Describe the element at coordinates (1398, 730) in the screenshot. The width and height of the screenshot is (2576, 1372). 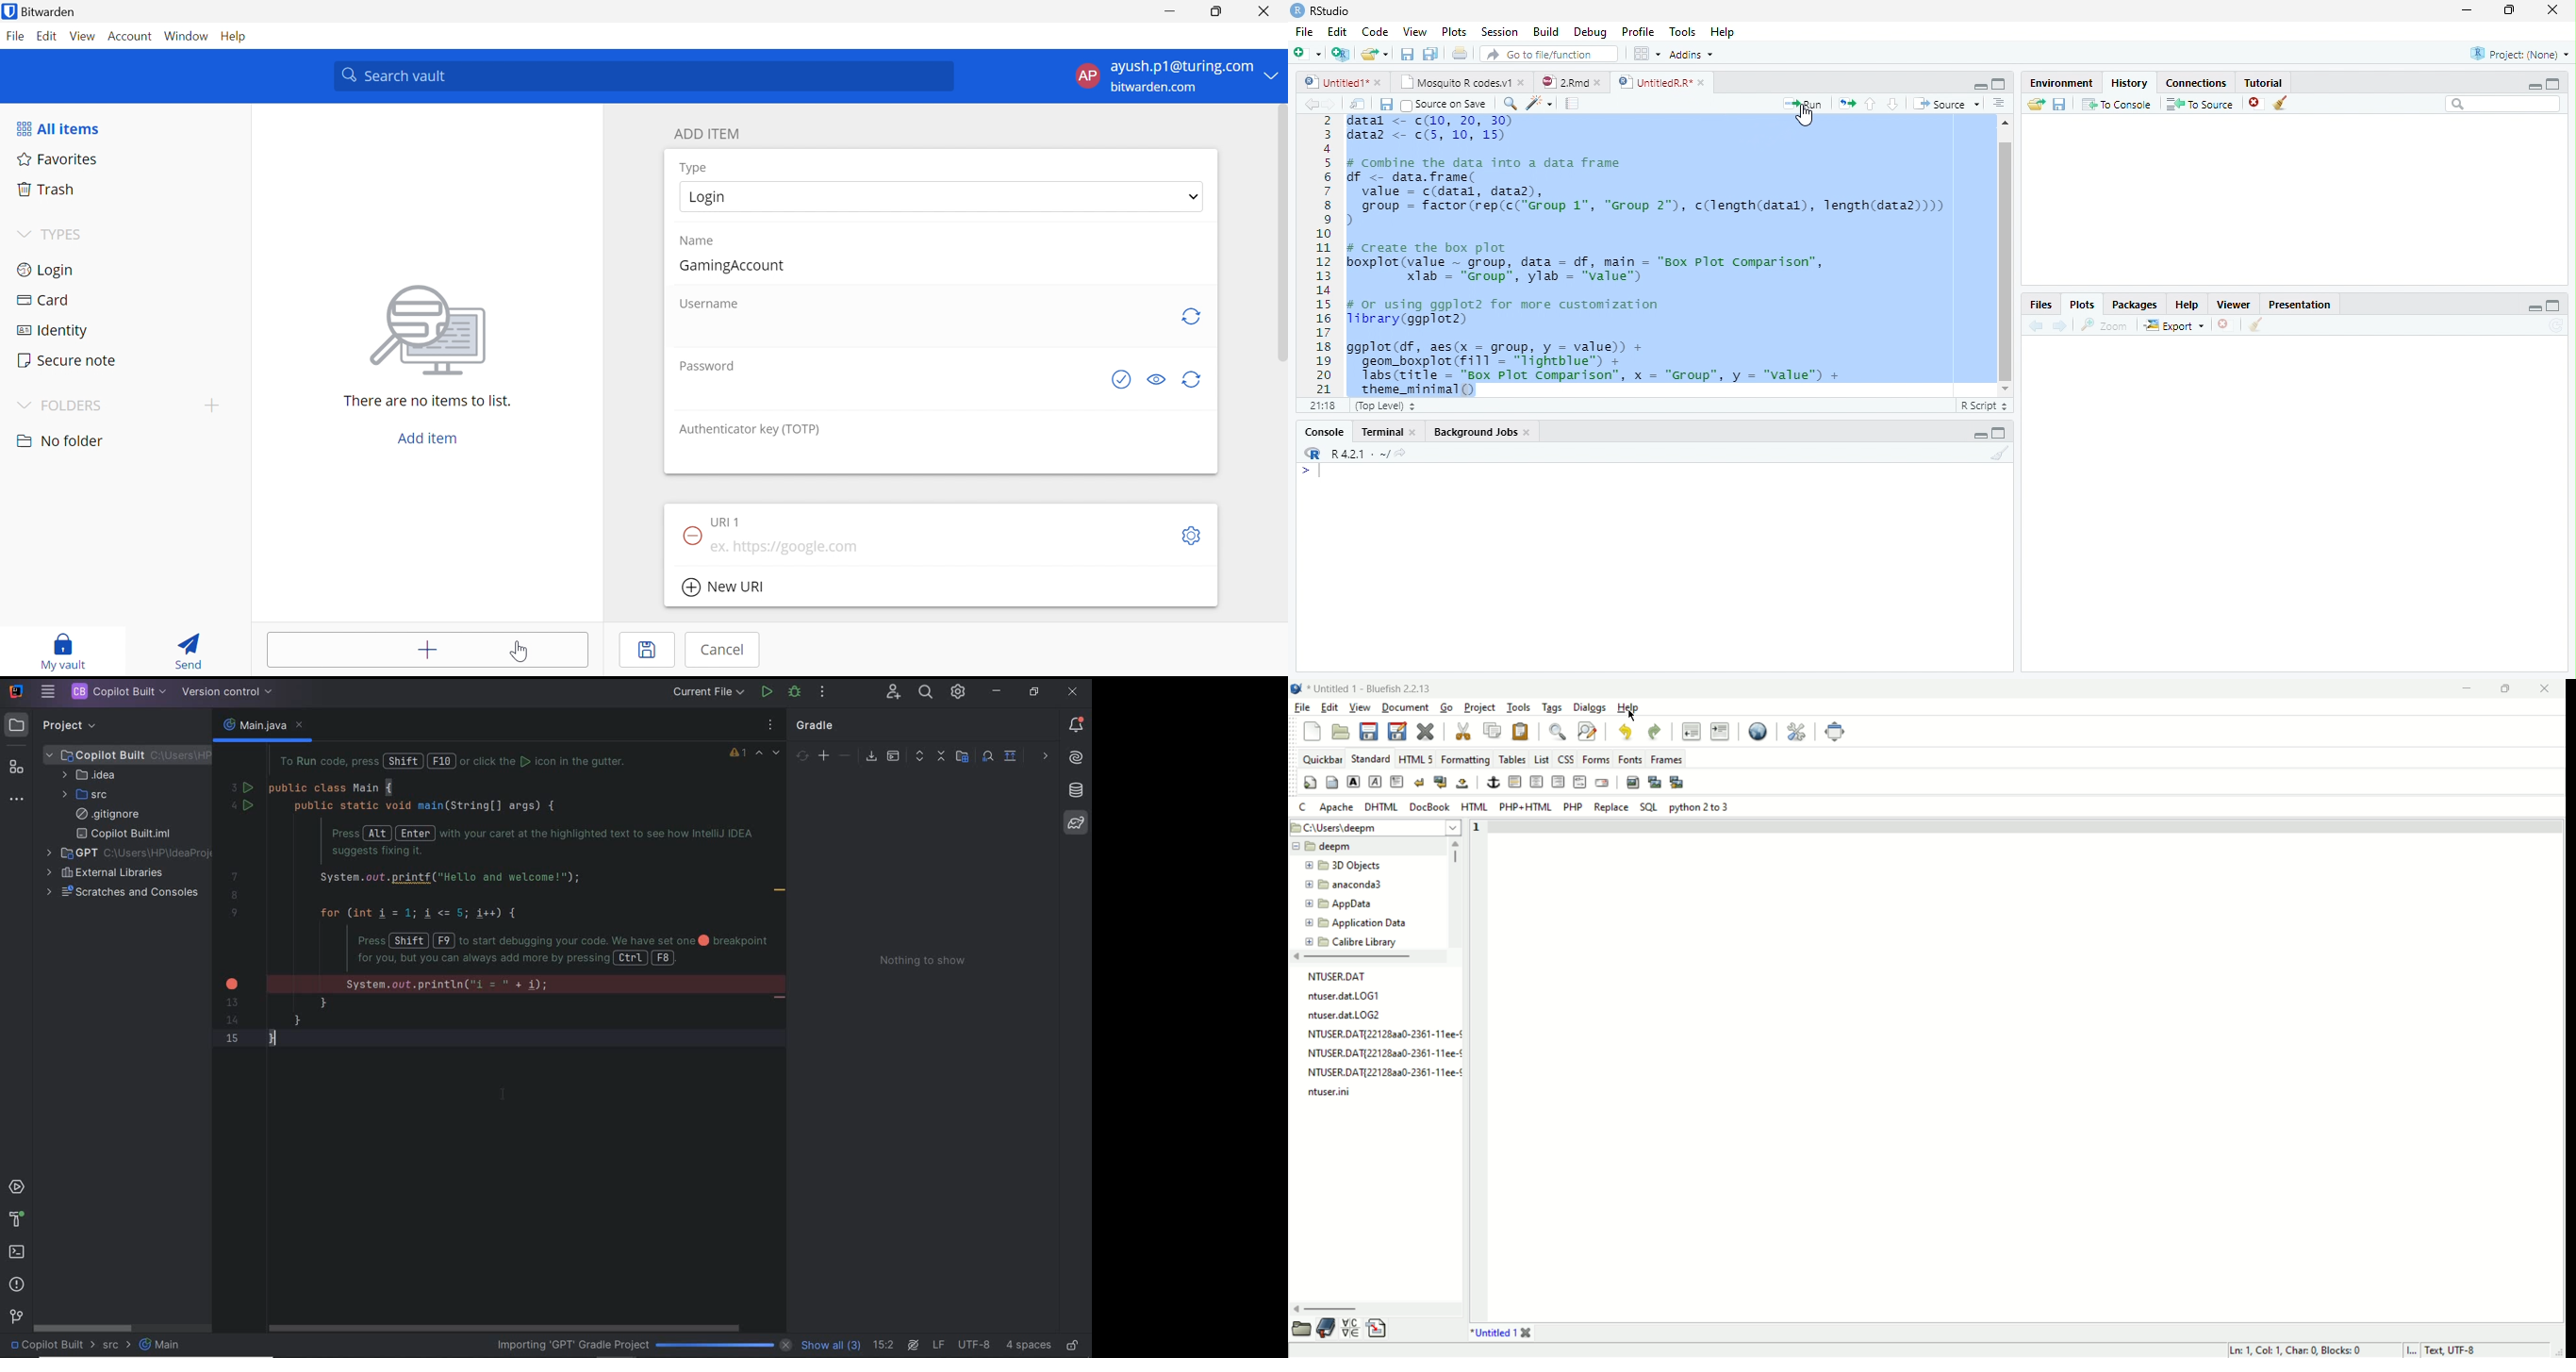
I see `save as` at that location.